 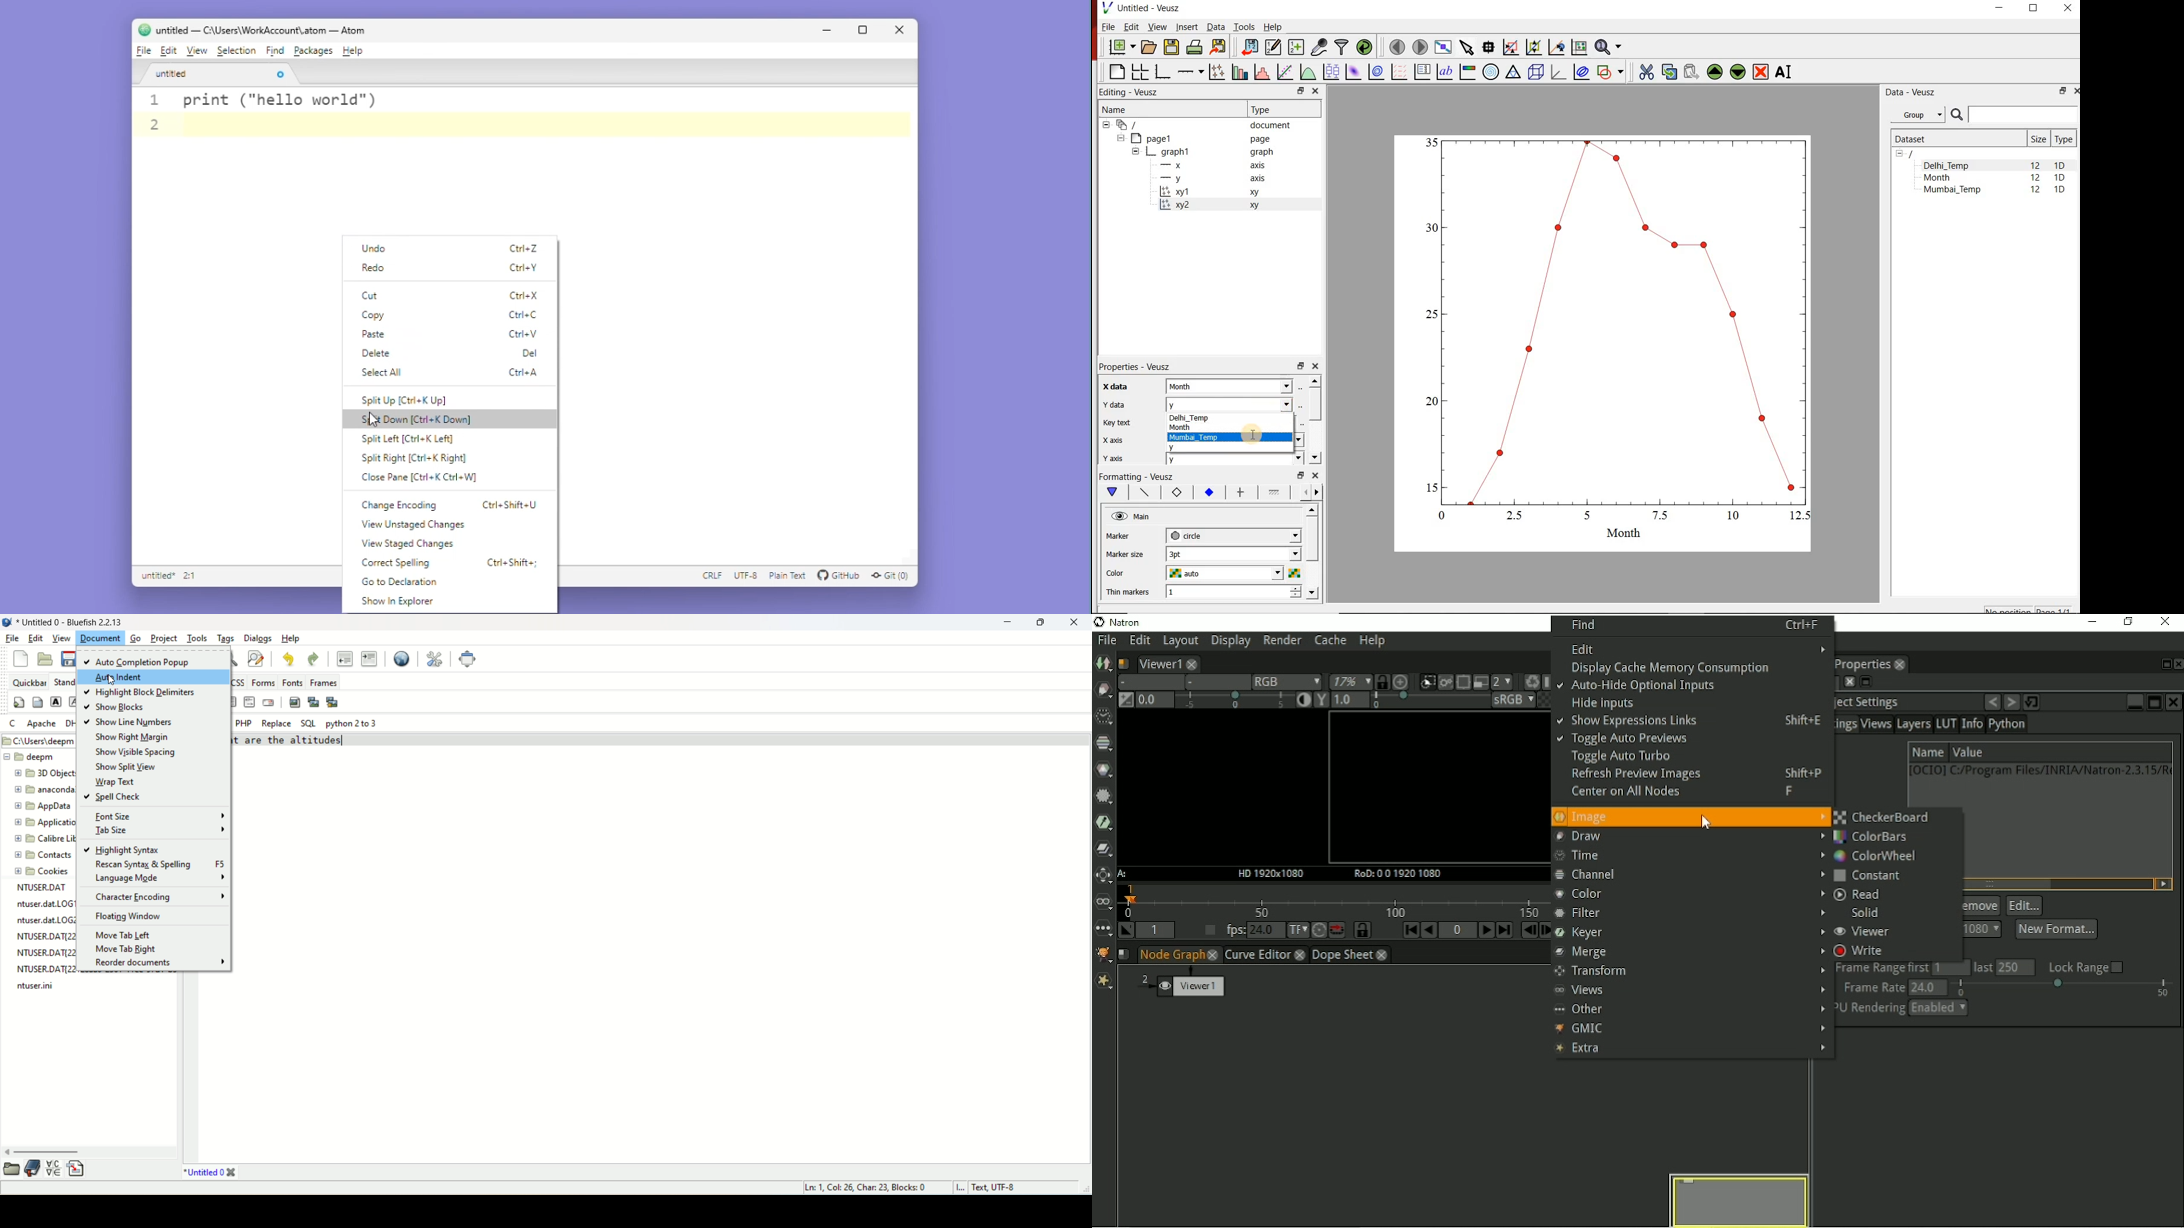 I want to click on dialogs, so click(x=258, y=640).